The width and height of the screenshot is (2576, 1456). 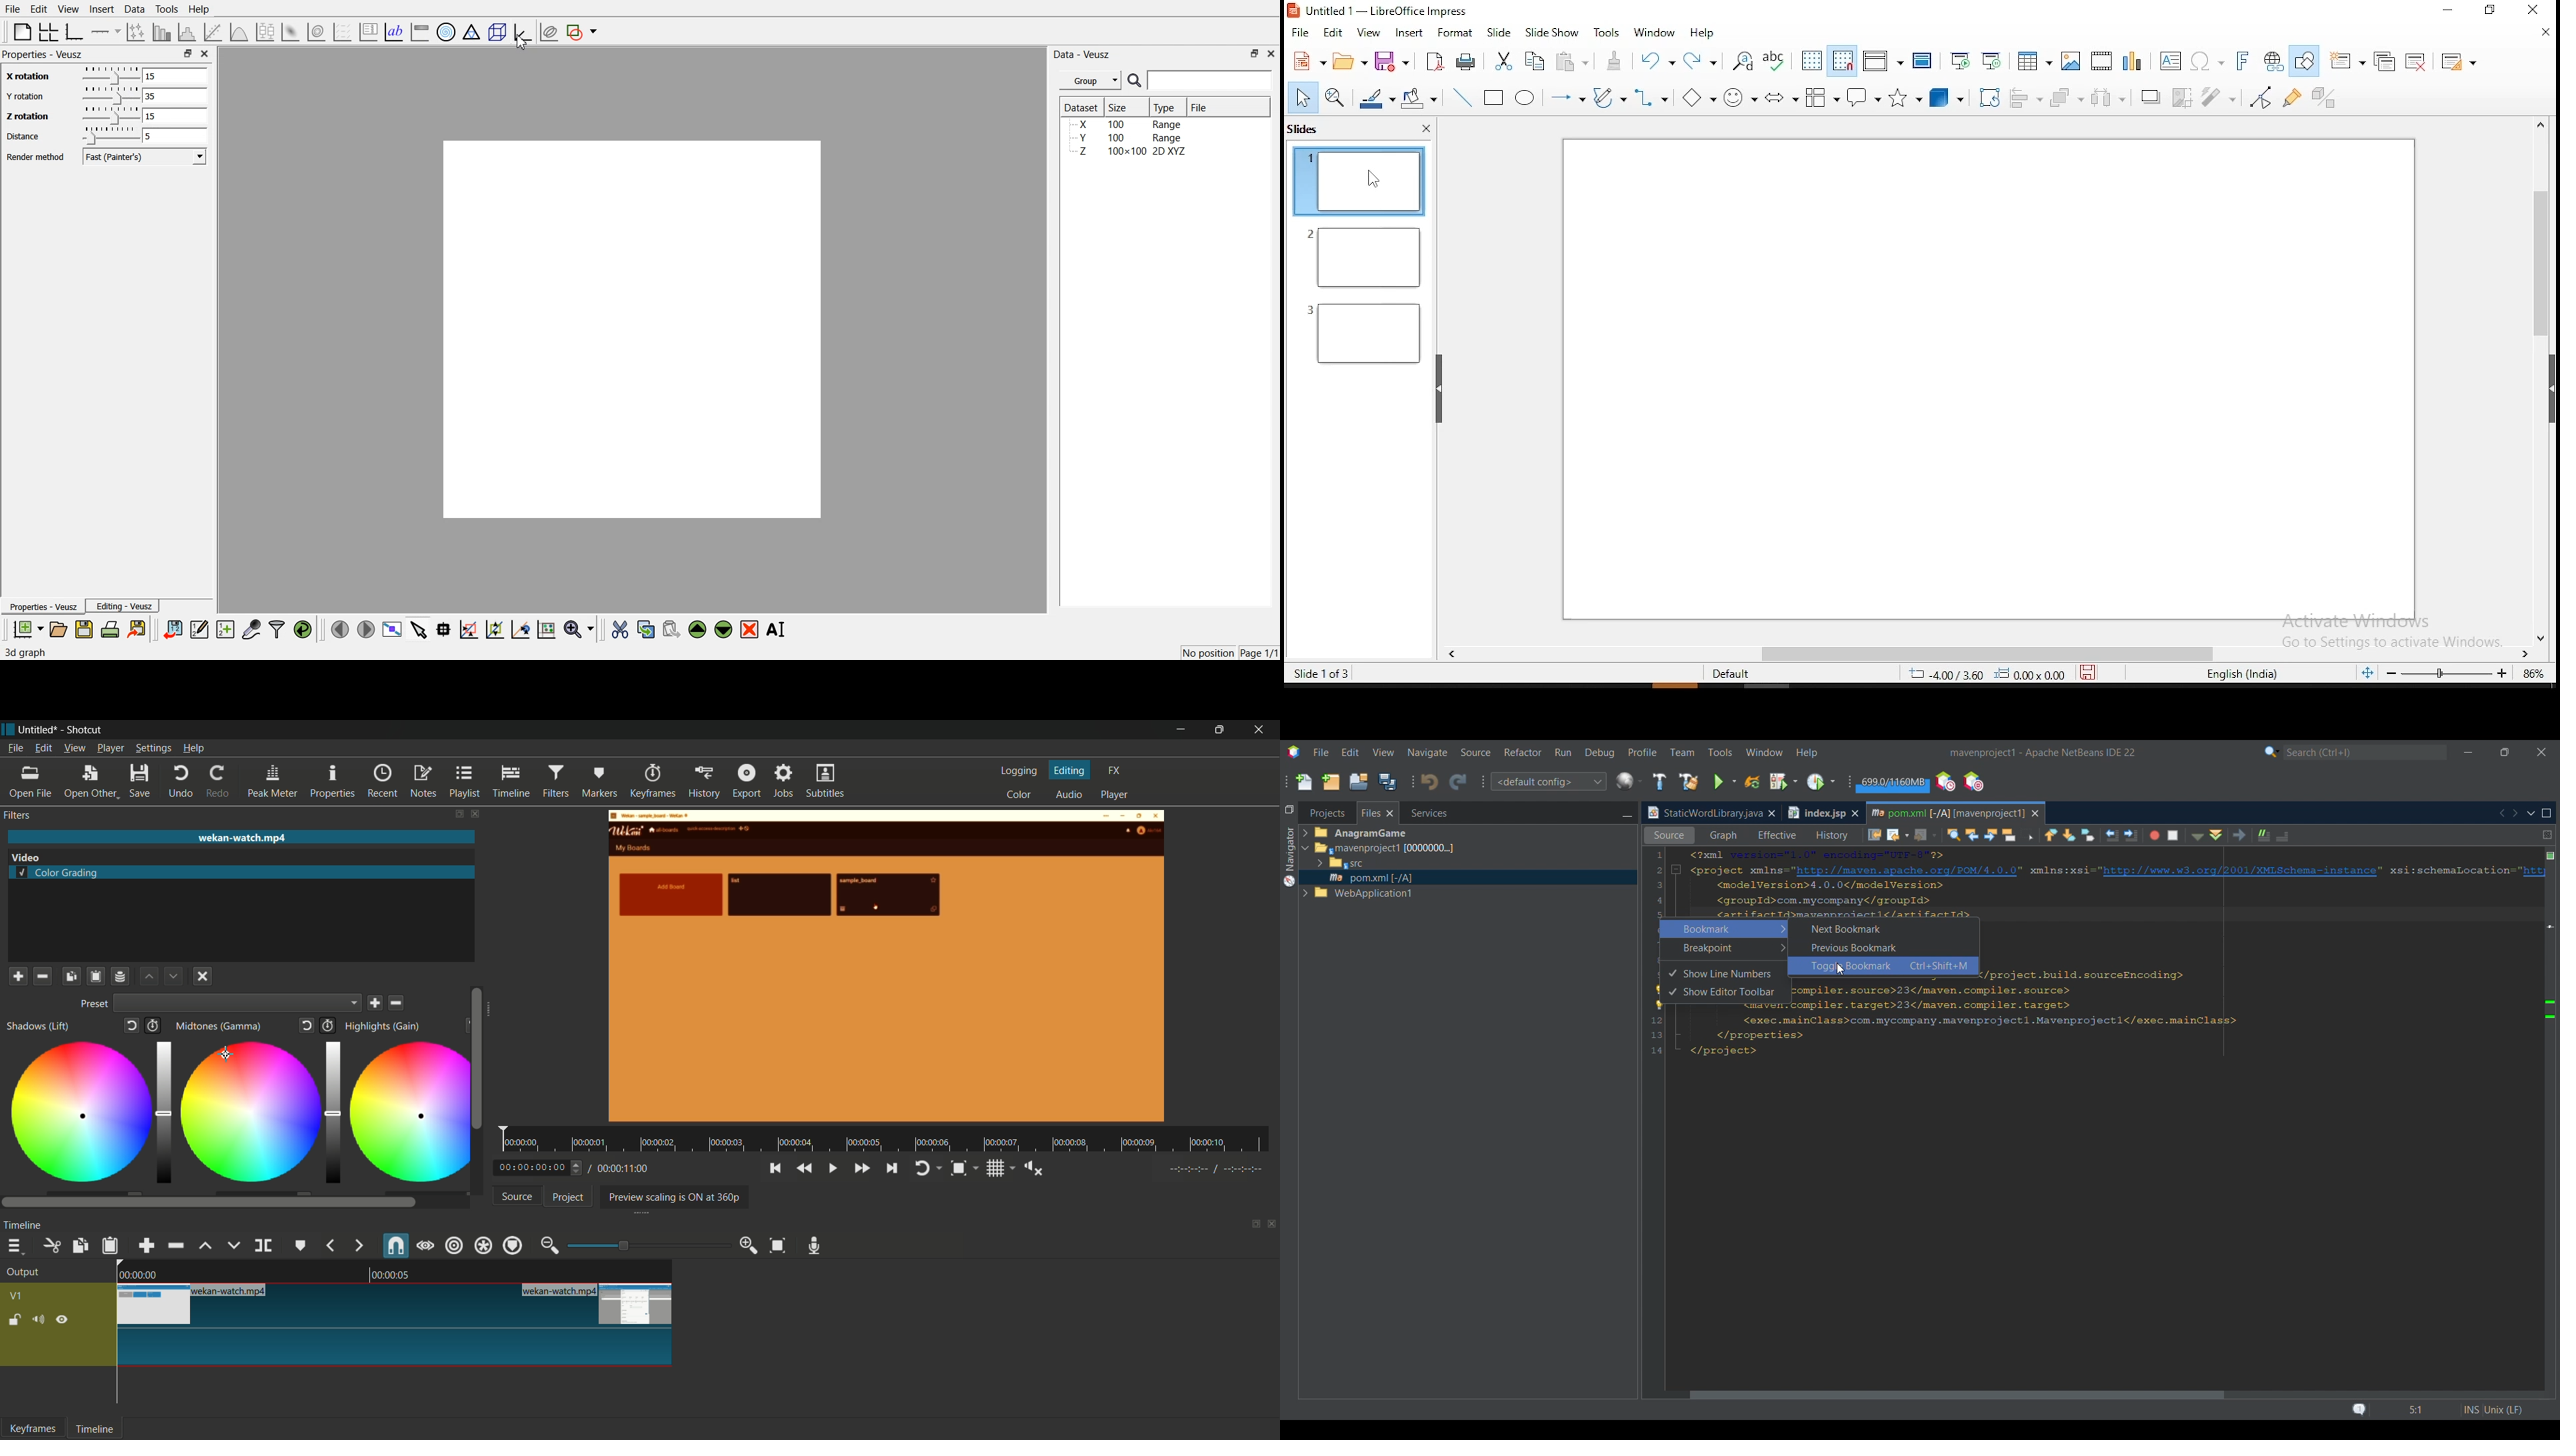 I want to click on subtitles, so click(x=827, y=781).